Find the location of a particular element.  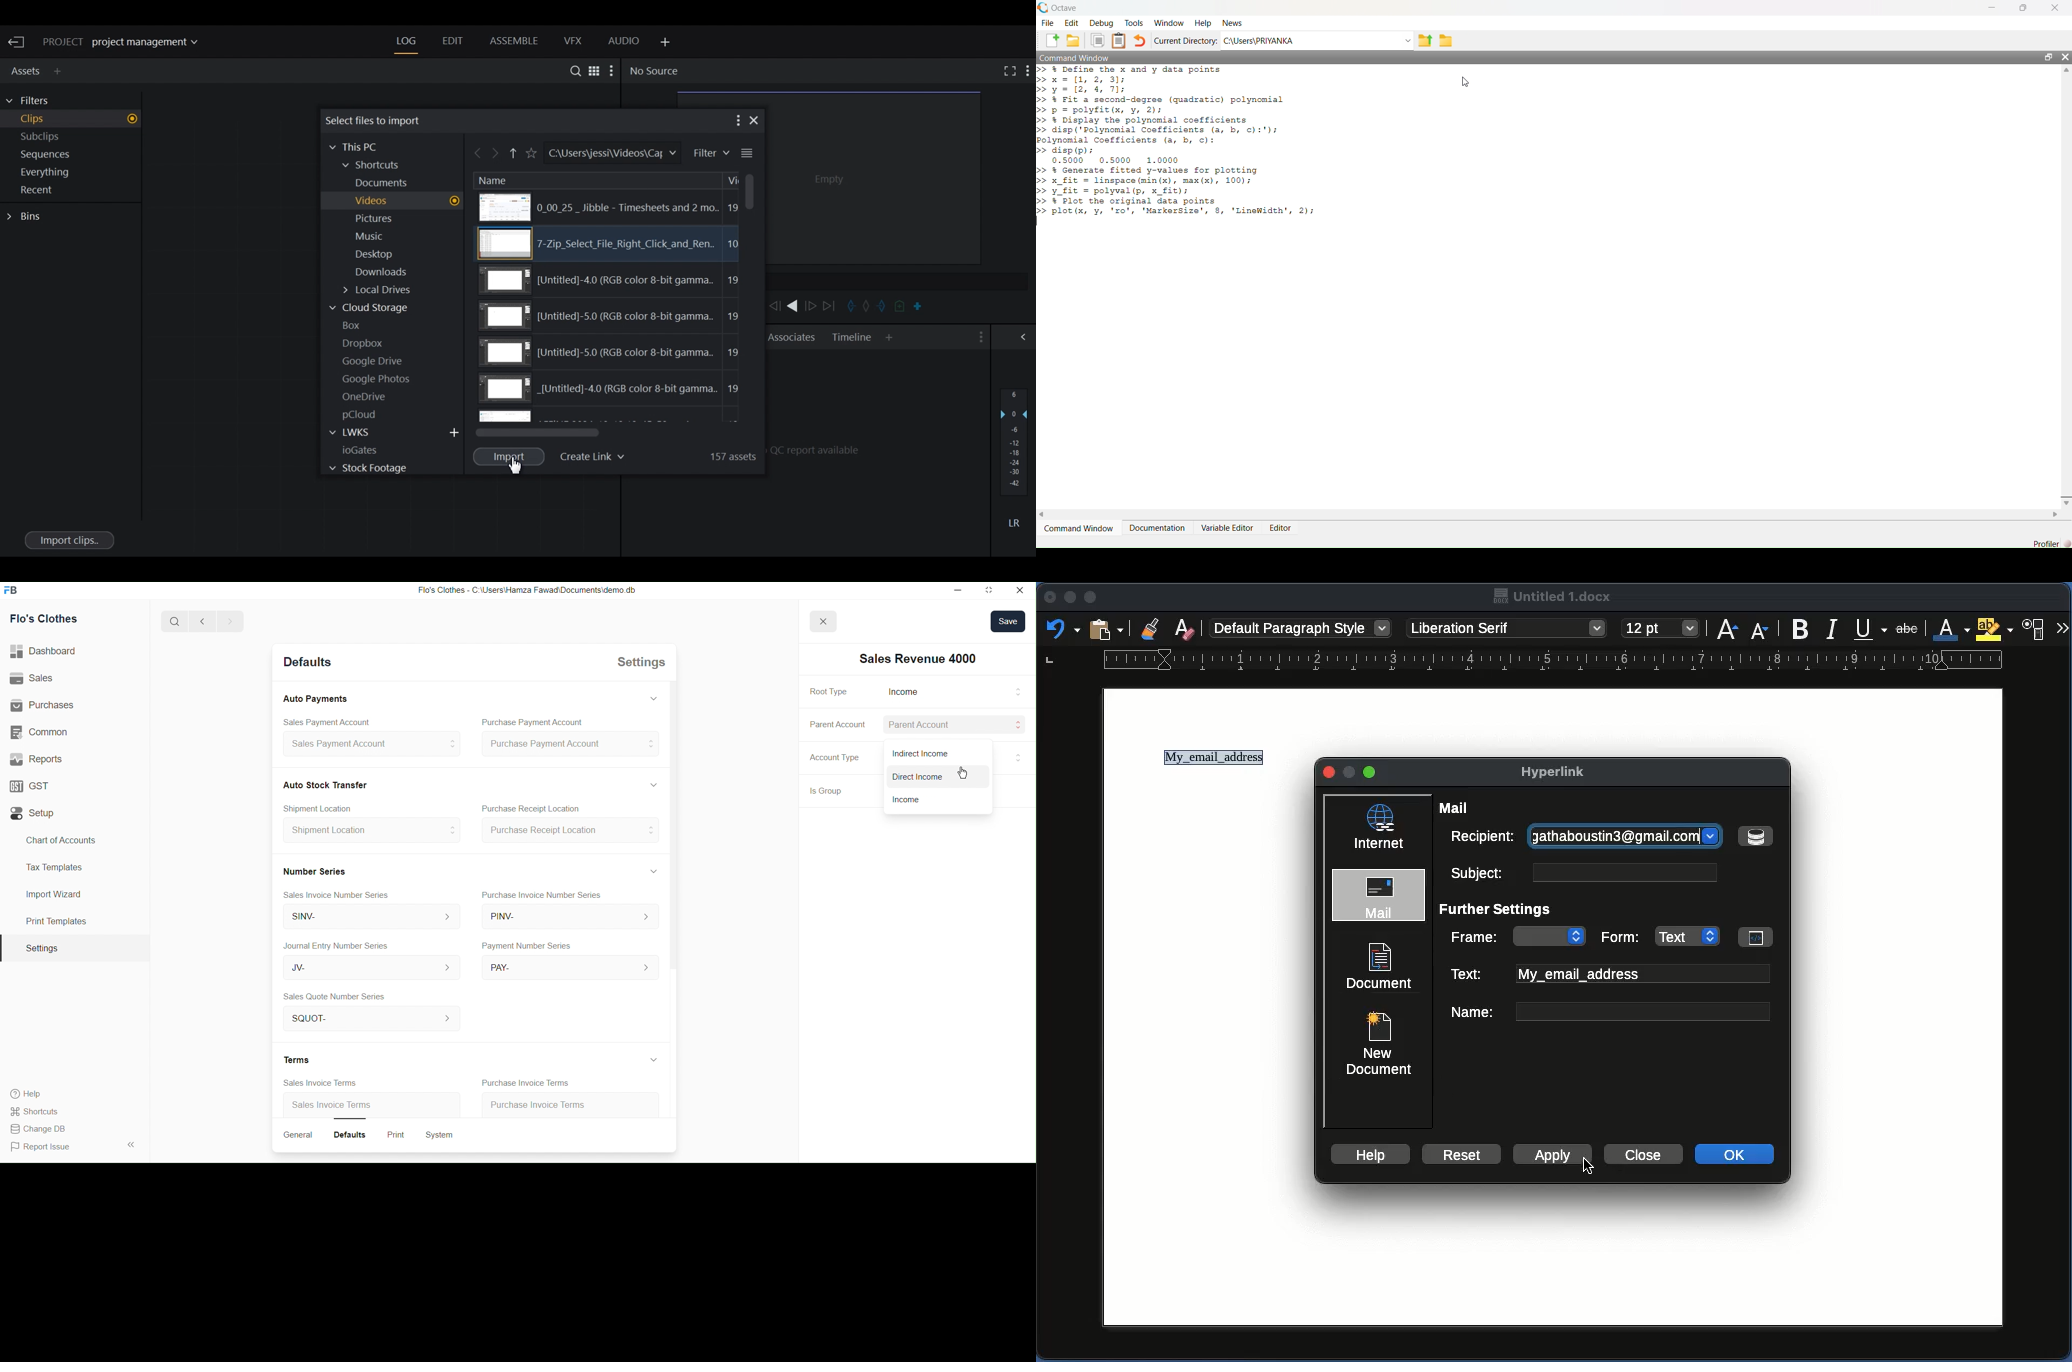

Apply is located at coordinates (1554, 1155).